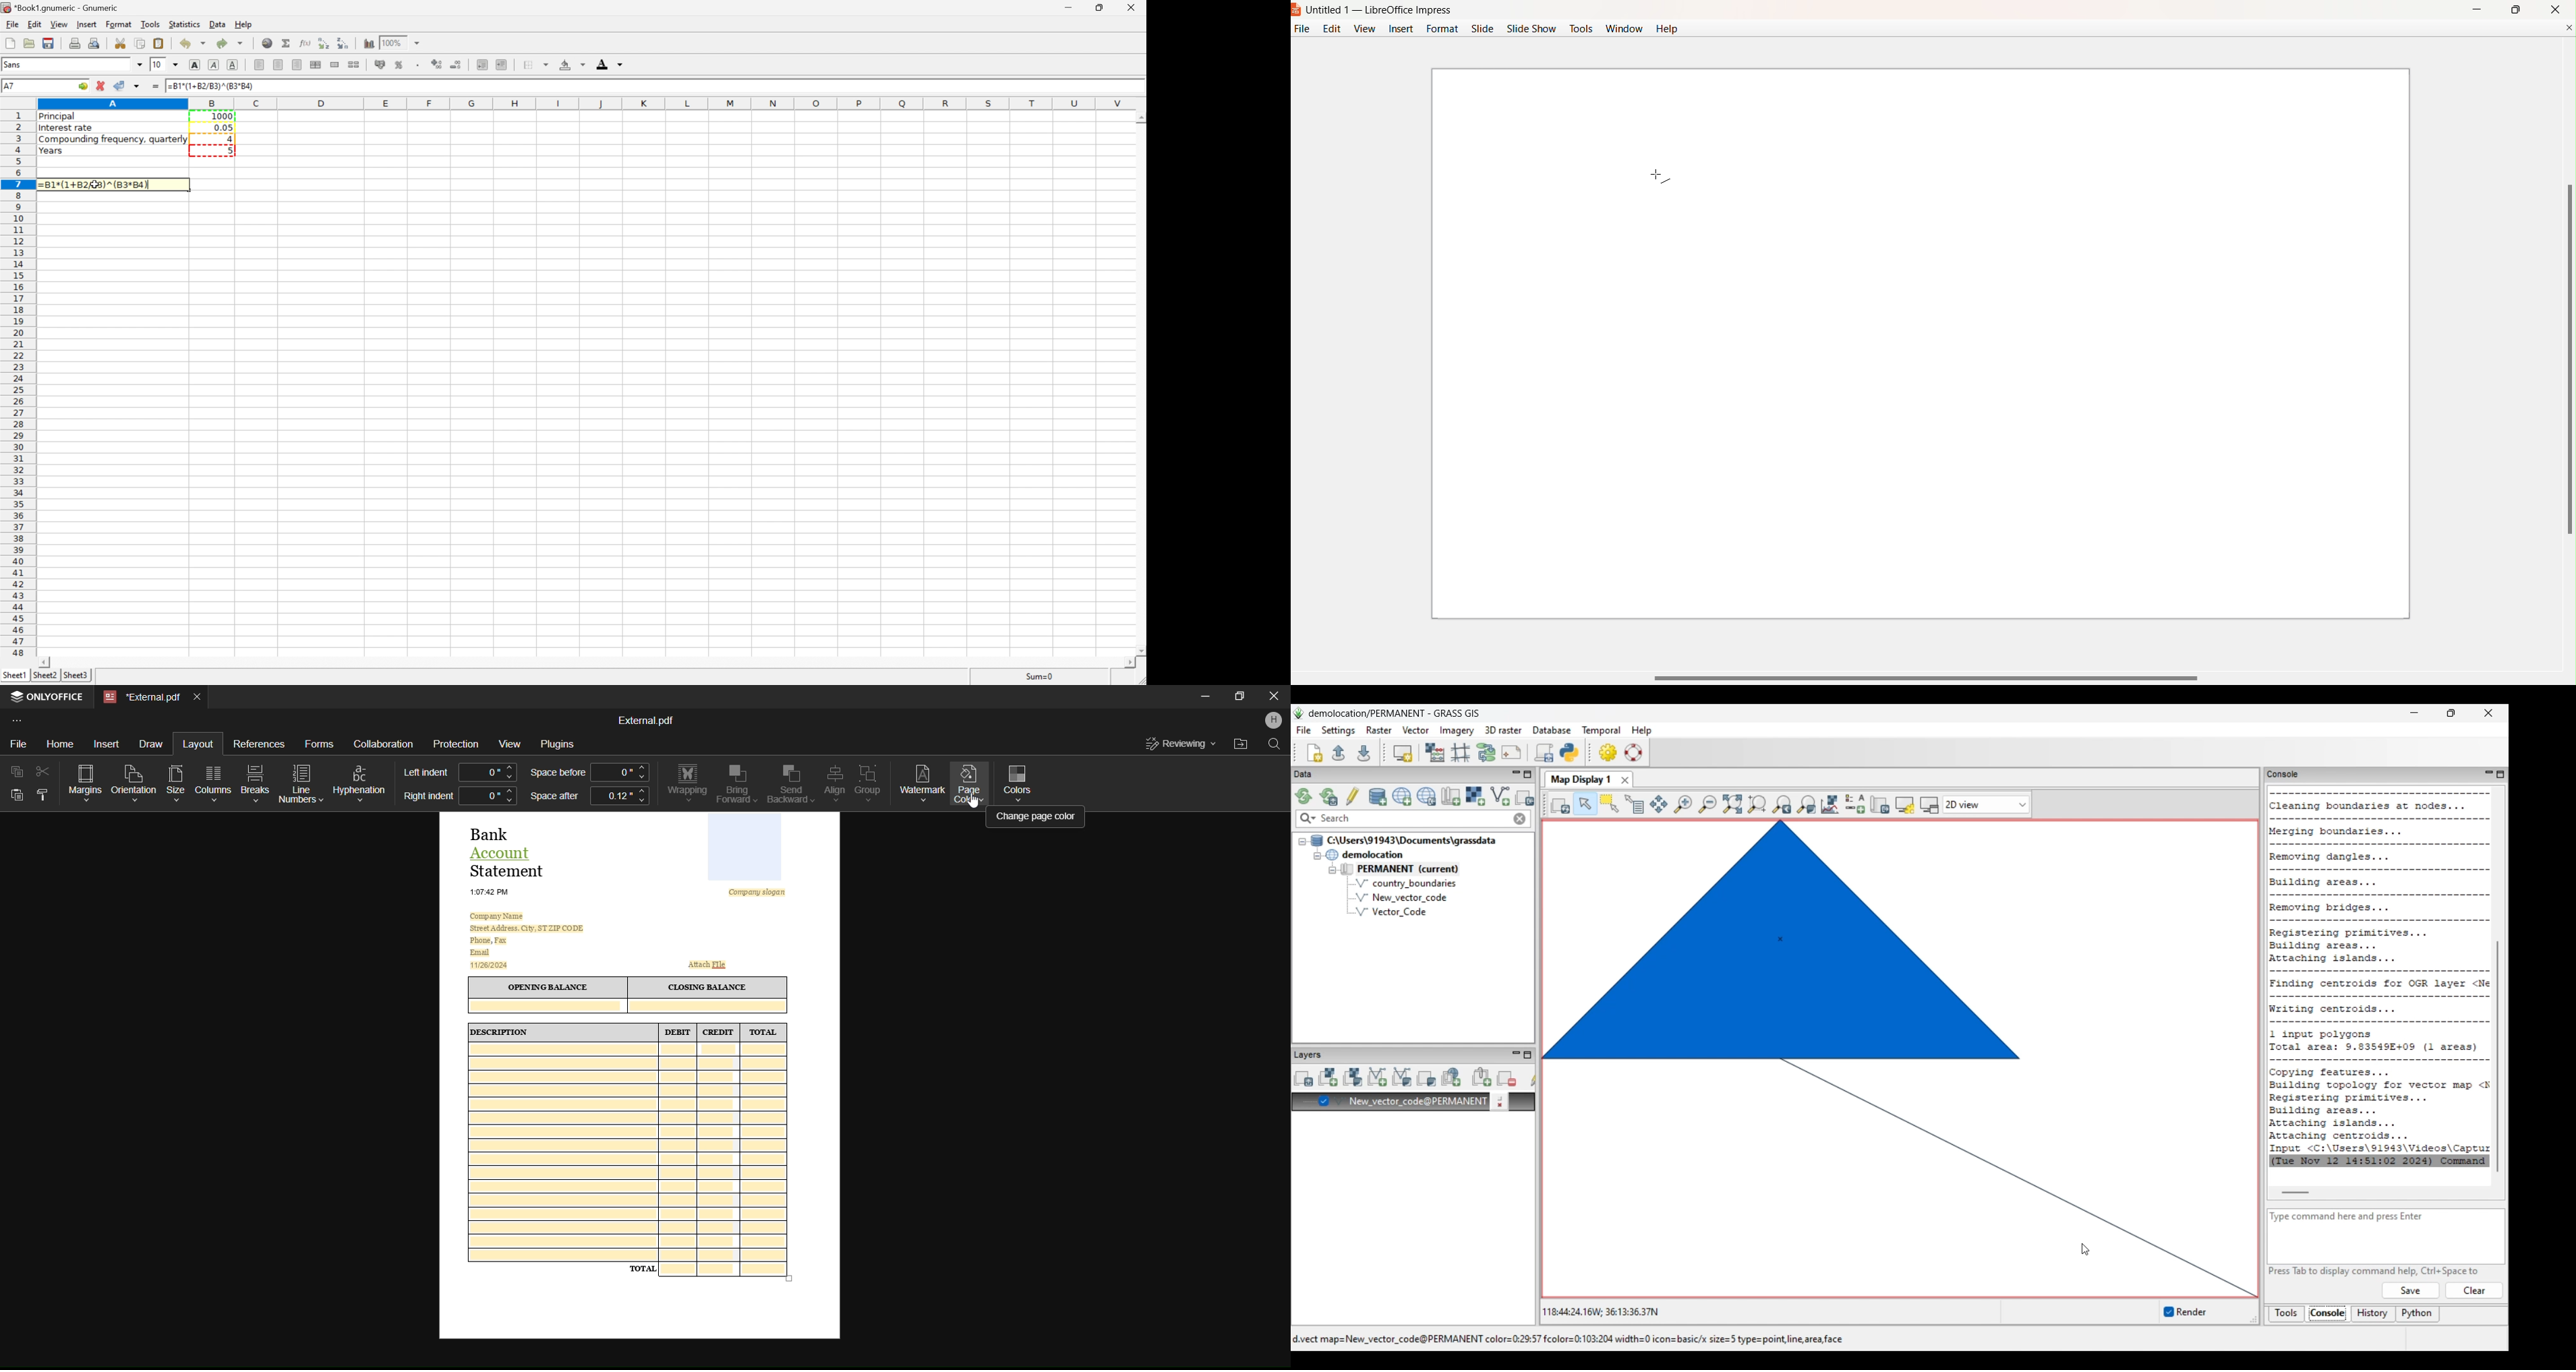 The width and height of the screenshot is (2576, 1372). I want to click on column number, so click(590, 103).